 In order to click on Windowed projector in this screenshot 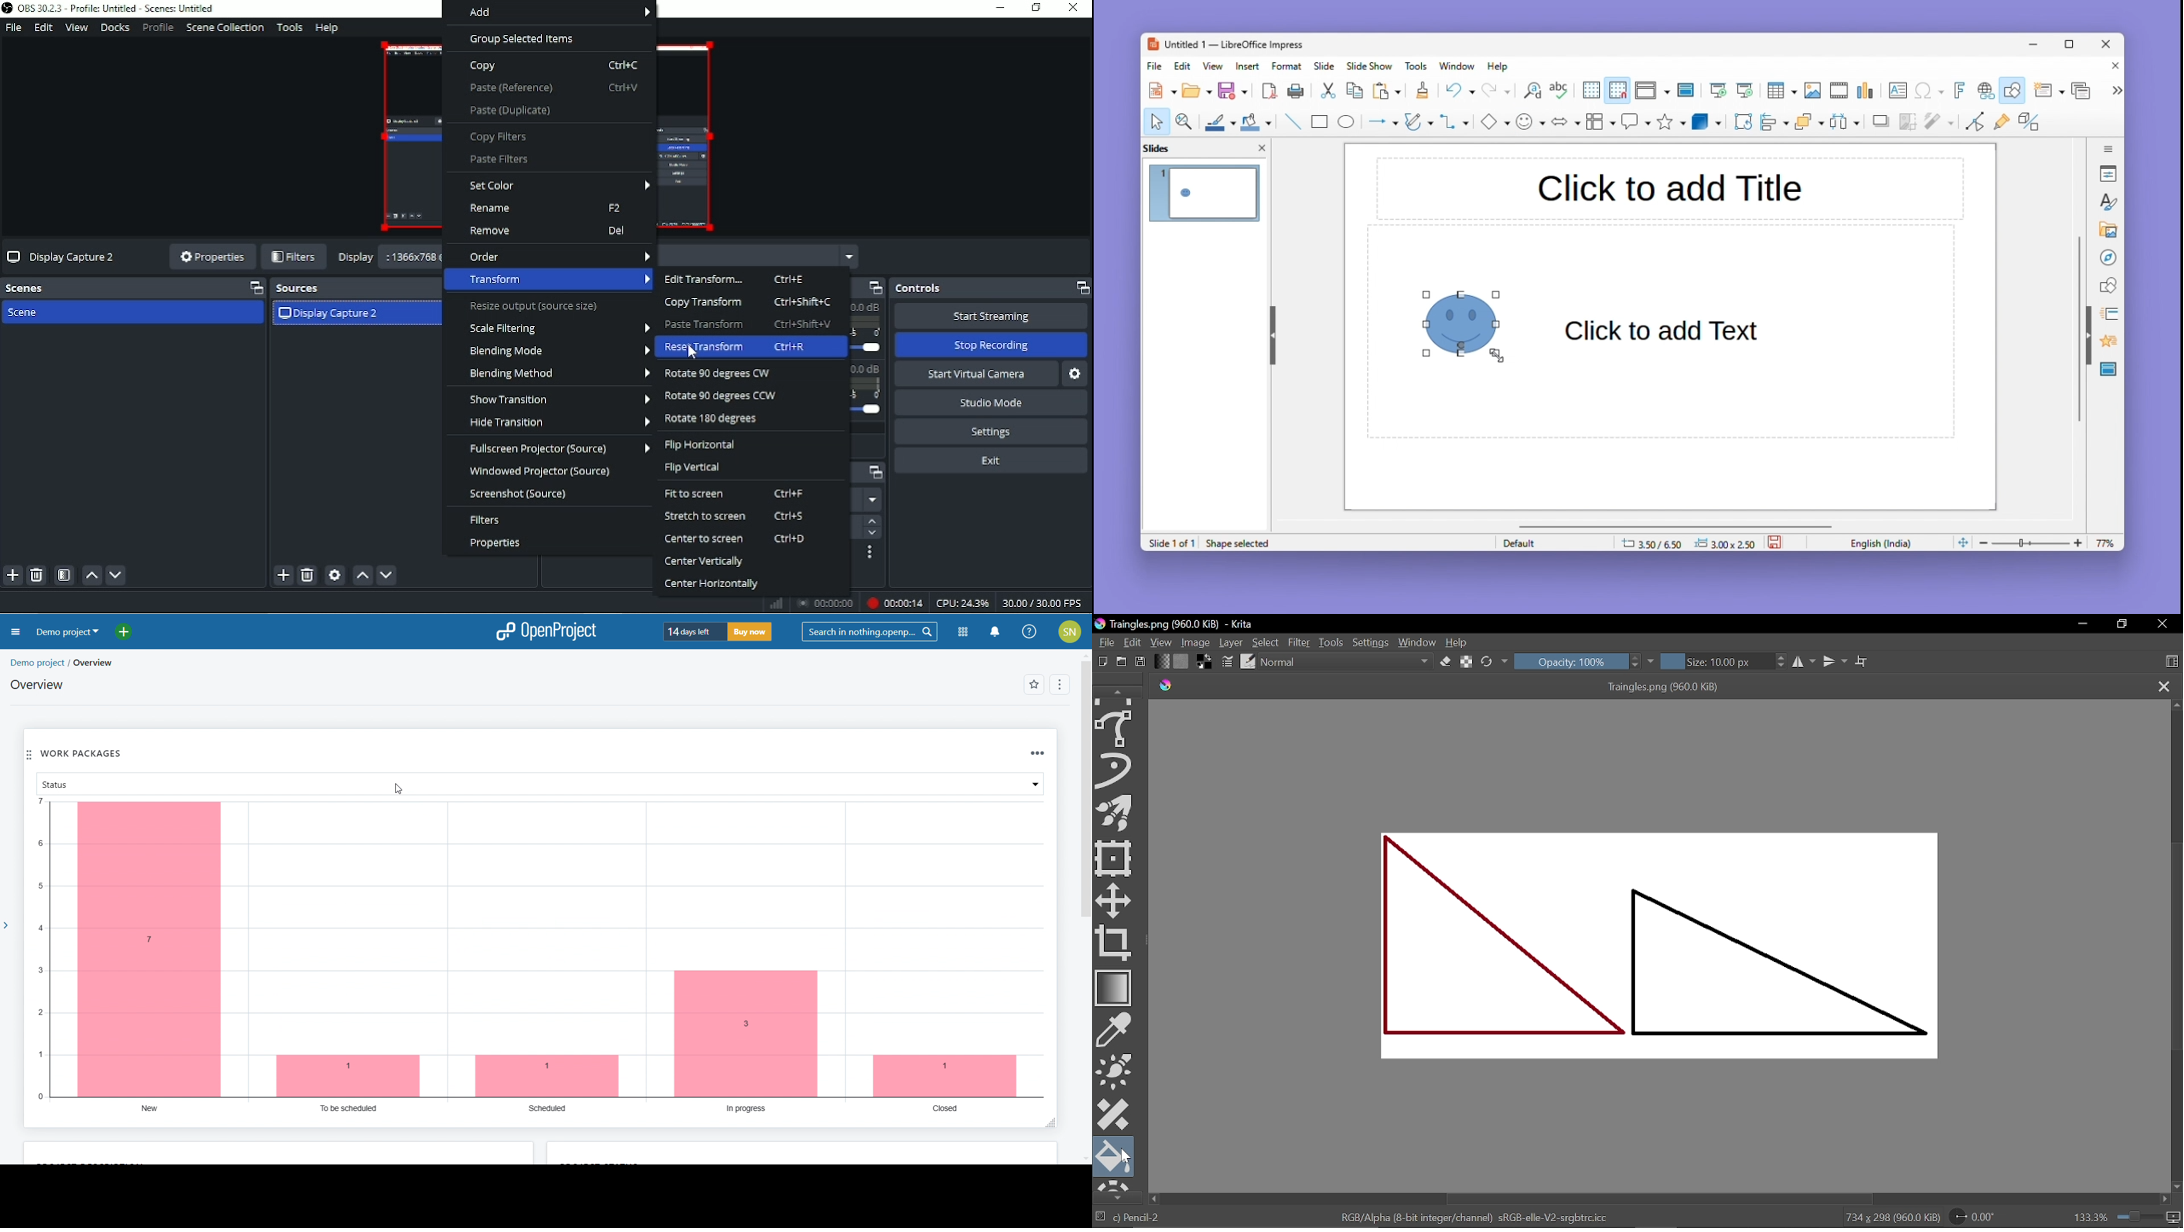, I will do `click(546, 471)`.